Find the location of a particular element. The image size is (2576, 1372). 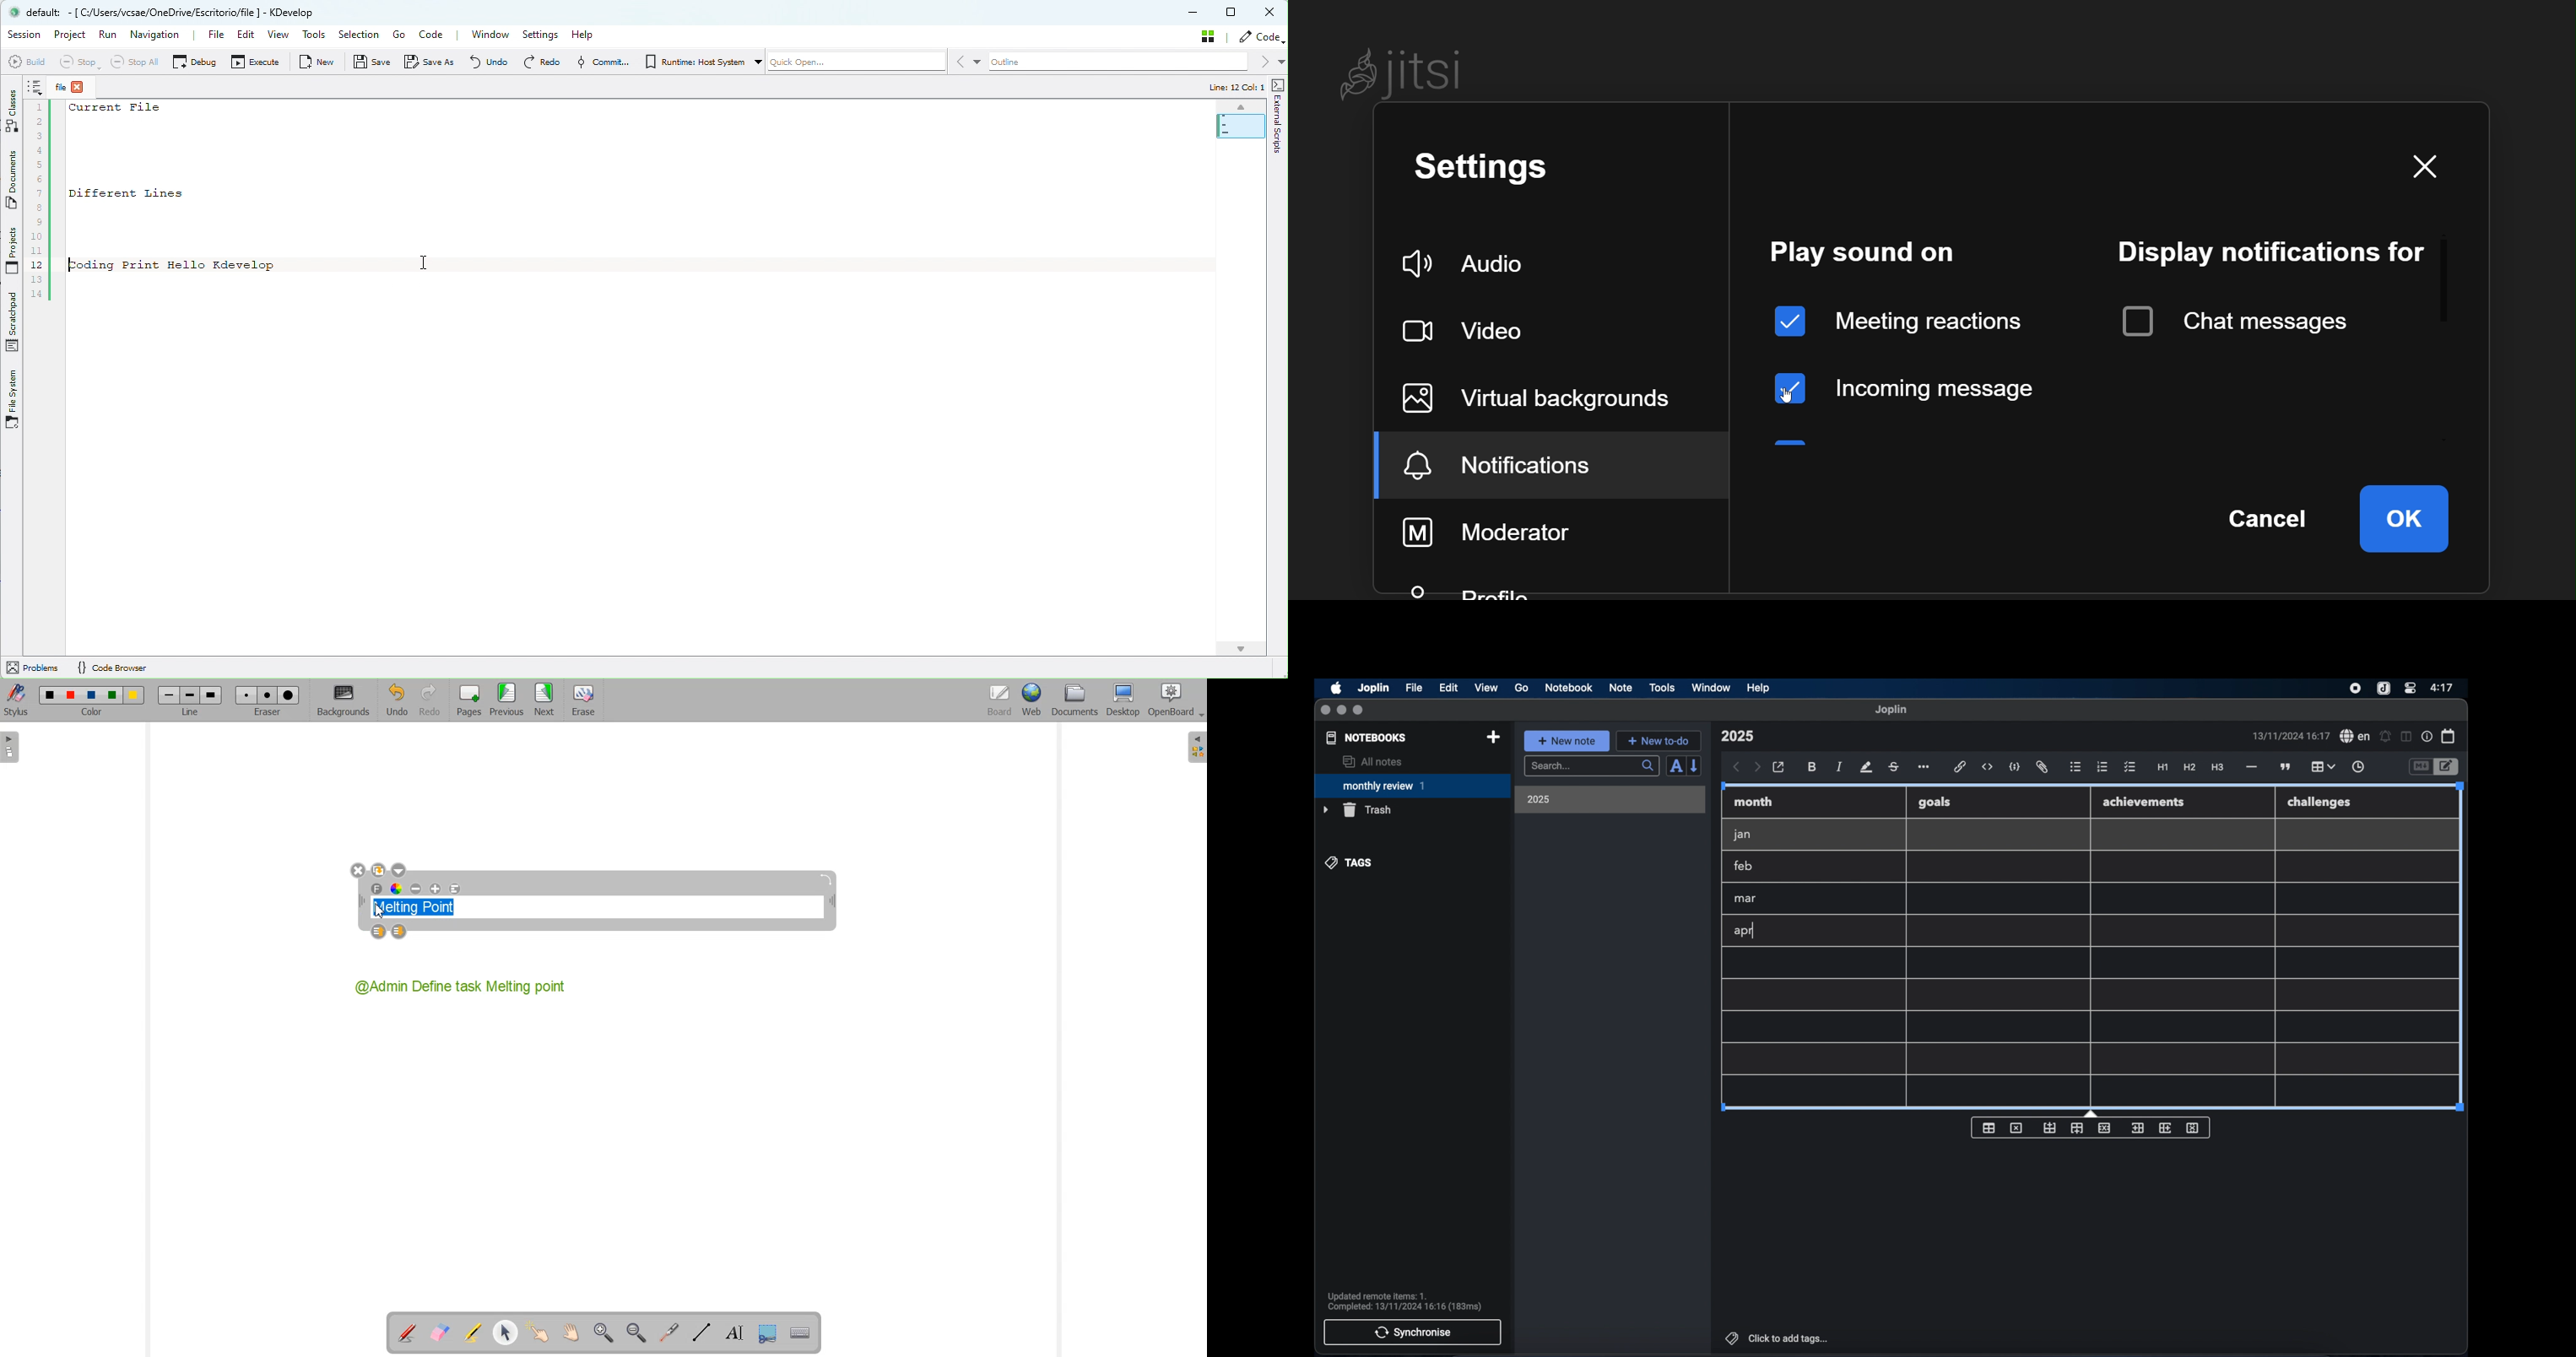

challenges is located at coordinates (2320, 803).